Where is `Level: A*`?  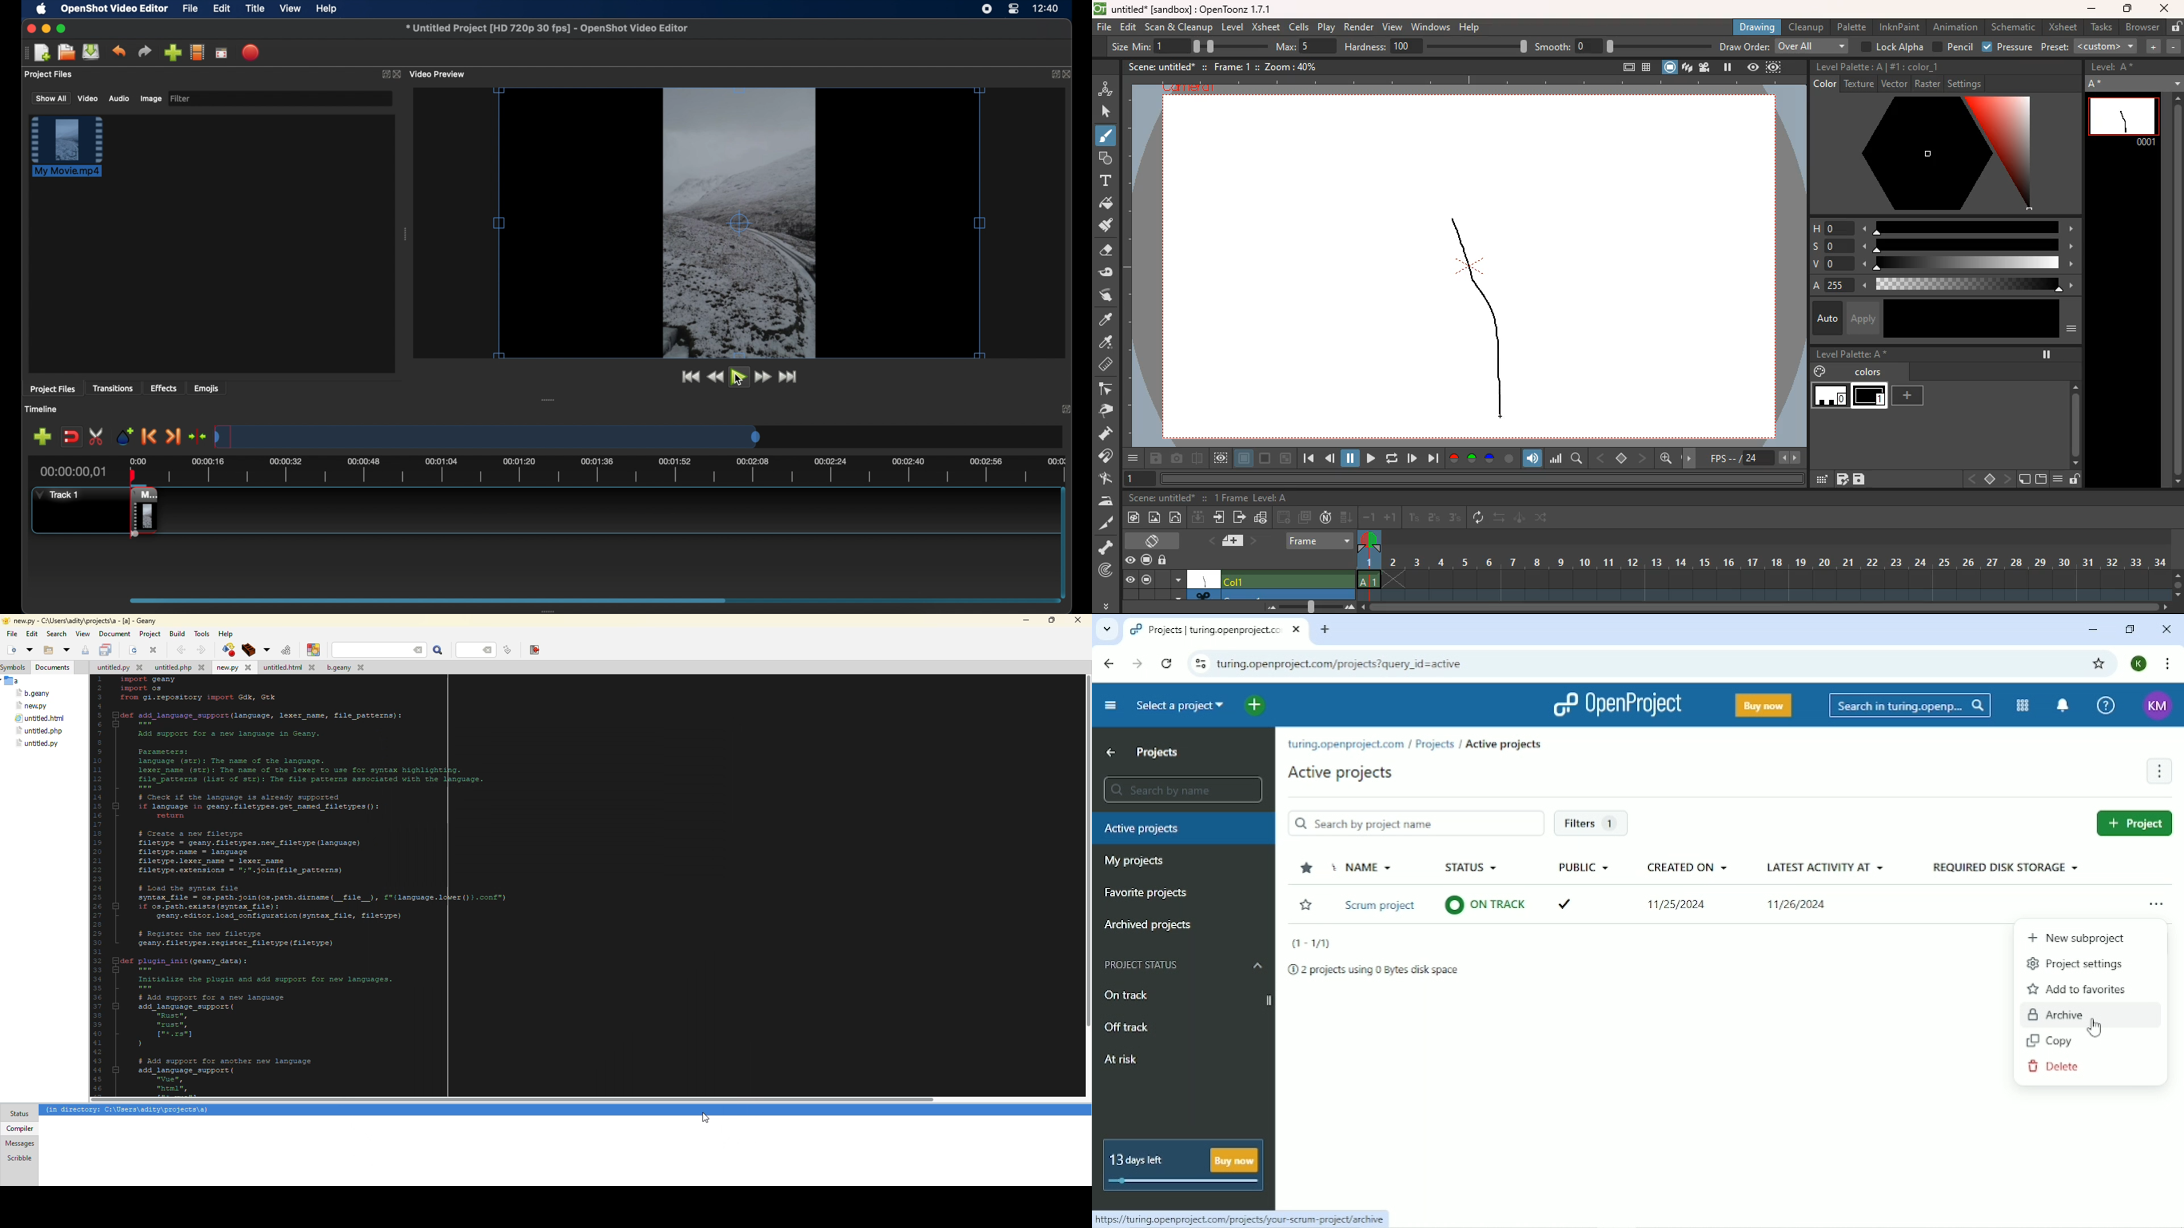
Level: A* is located at coordinates (2115, 68).